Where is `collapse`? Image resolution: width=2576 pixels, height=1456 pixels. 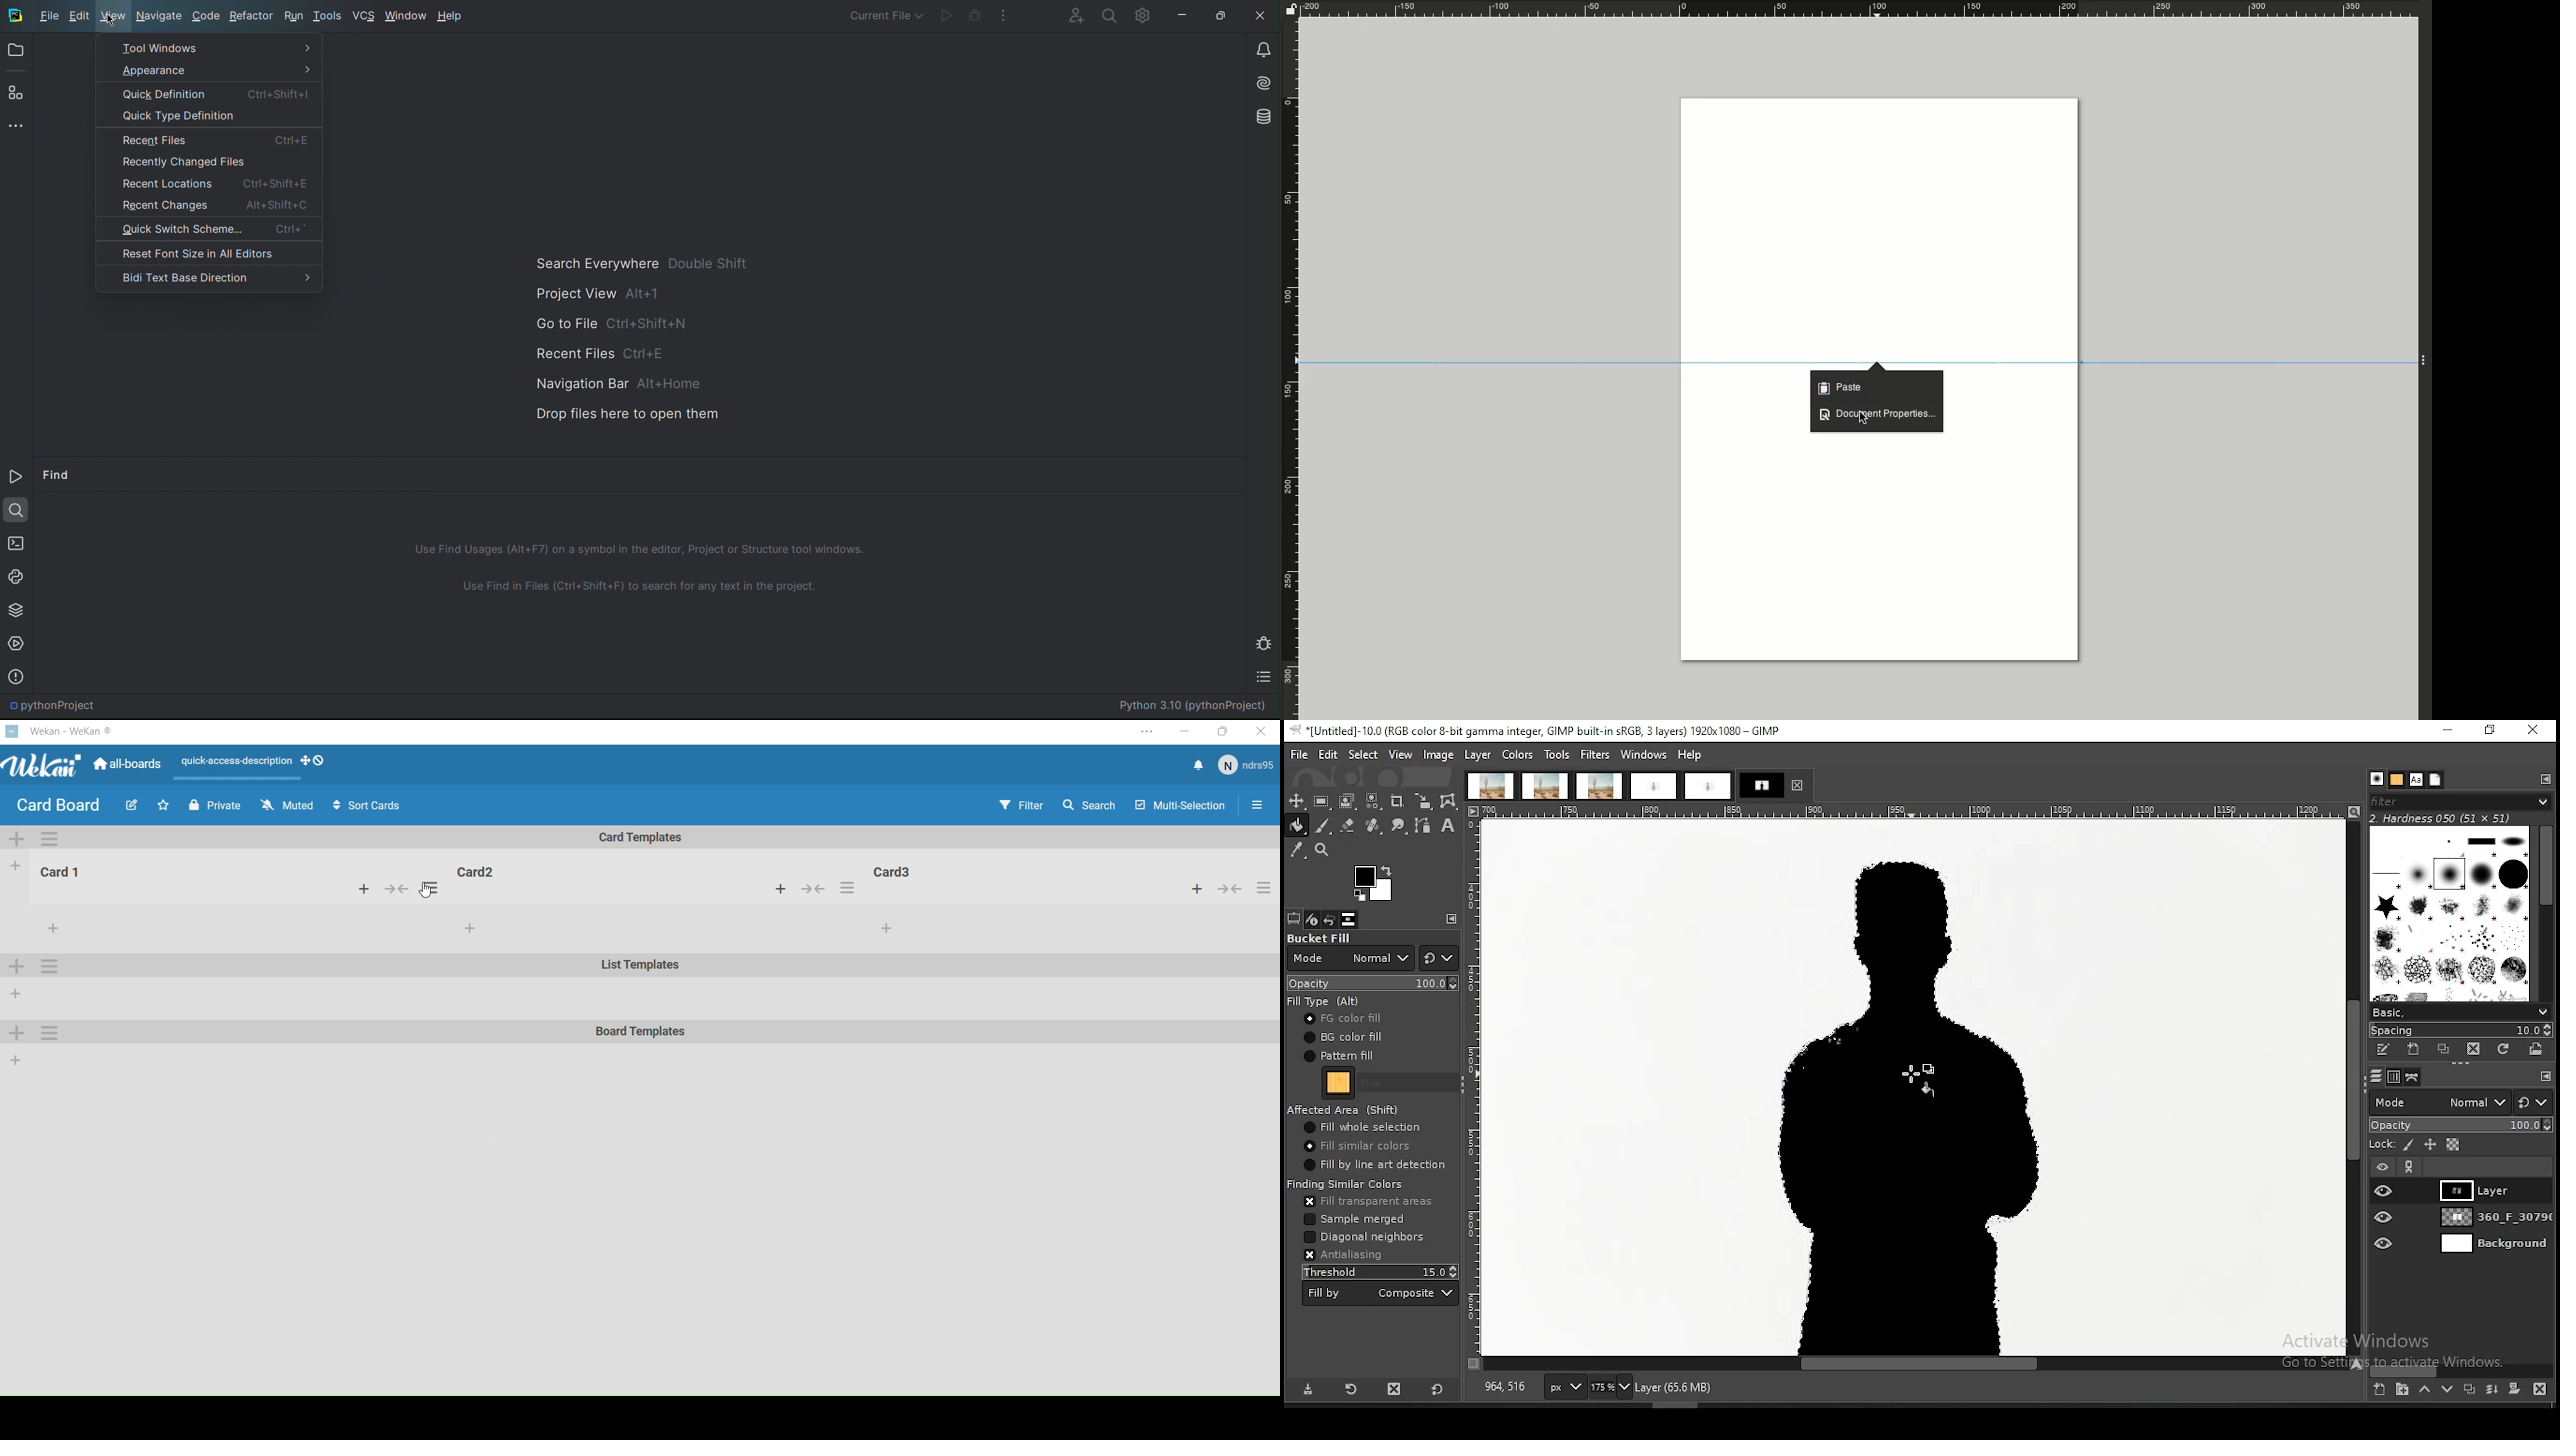 collapse is located at coordinates (816, 891).